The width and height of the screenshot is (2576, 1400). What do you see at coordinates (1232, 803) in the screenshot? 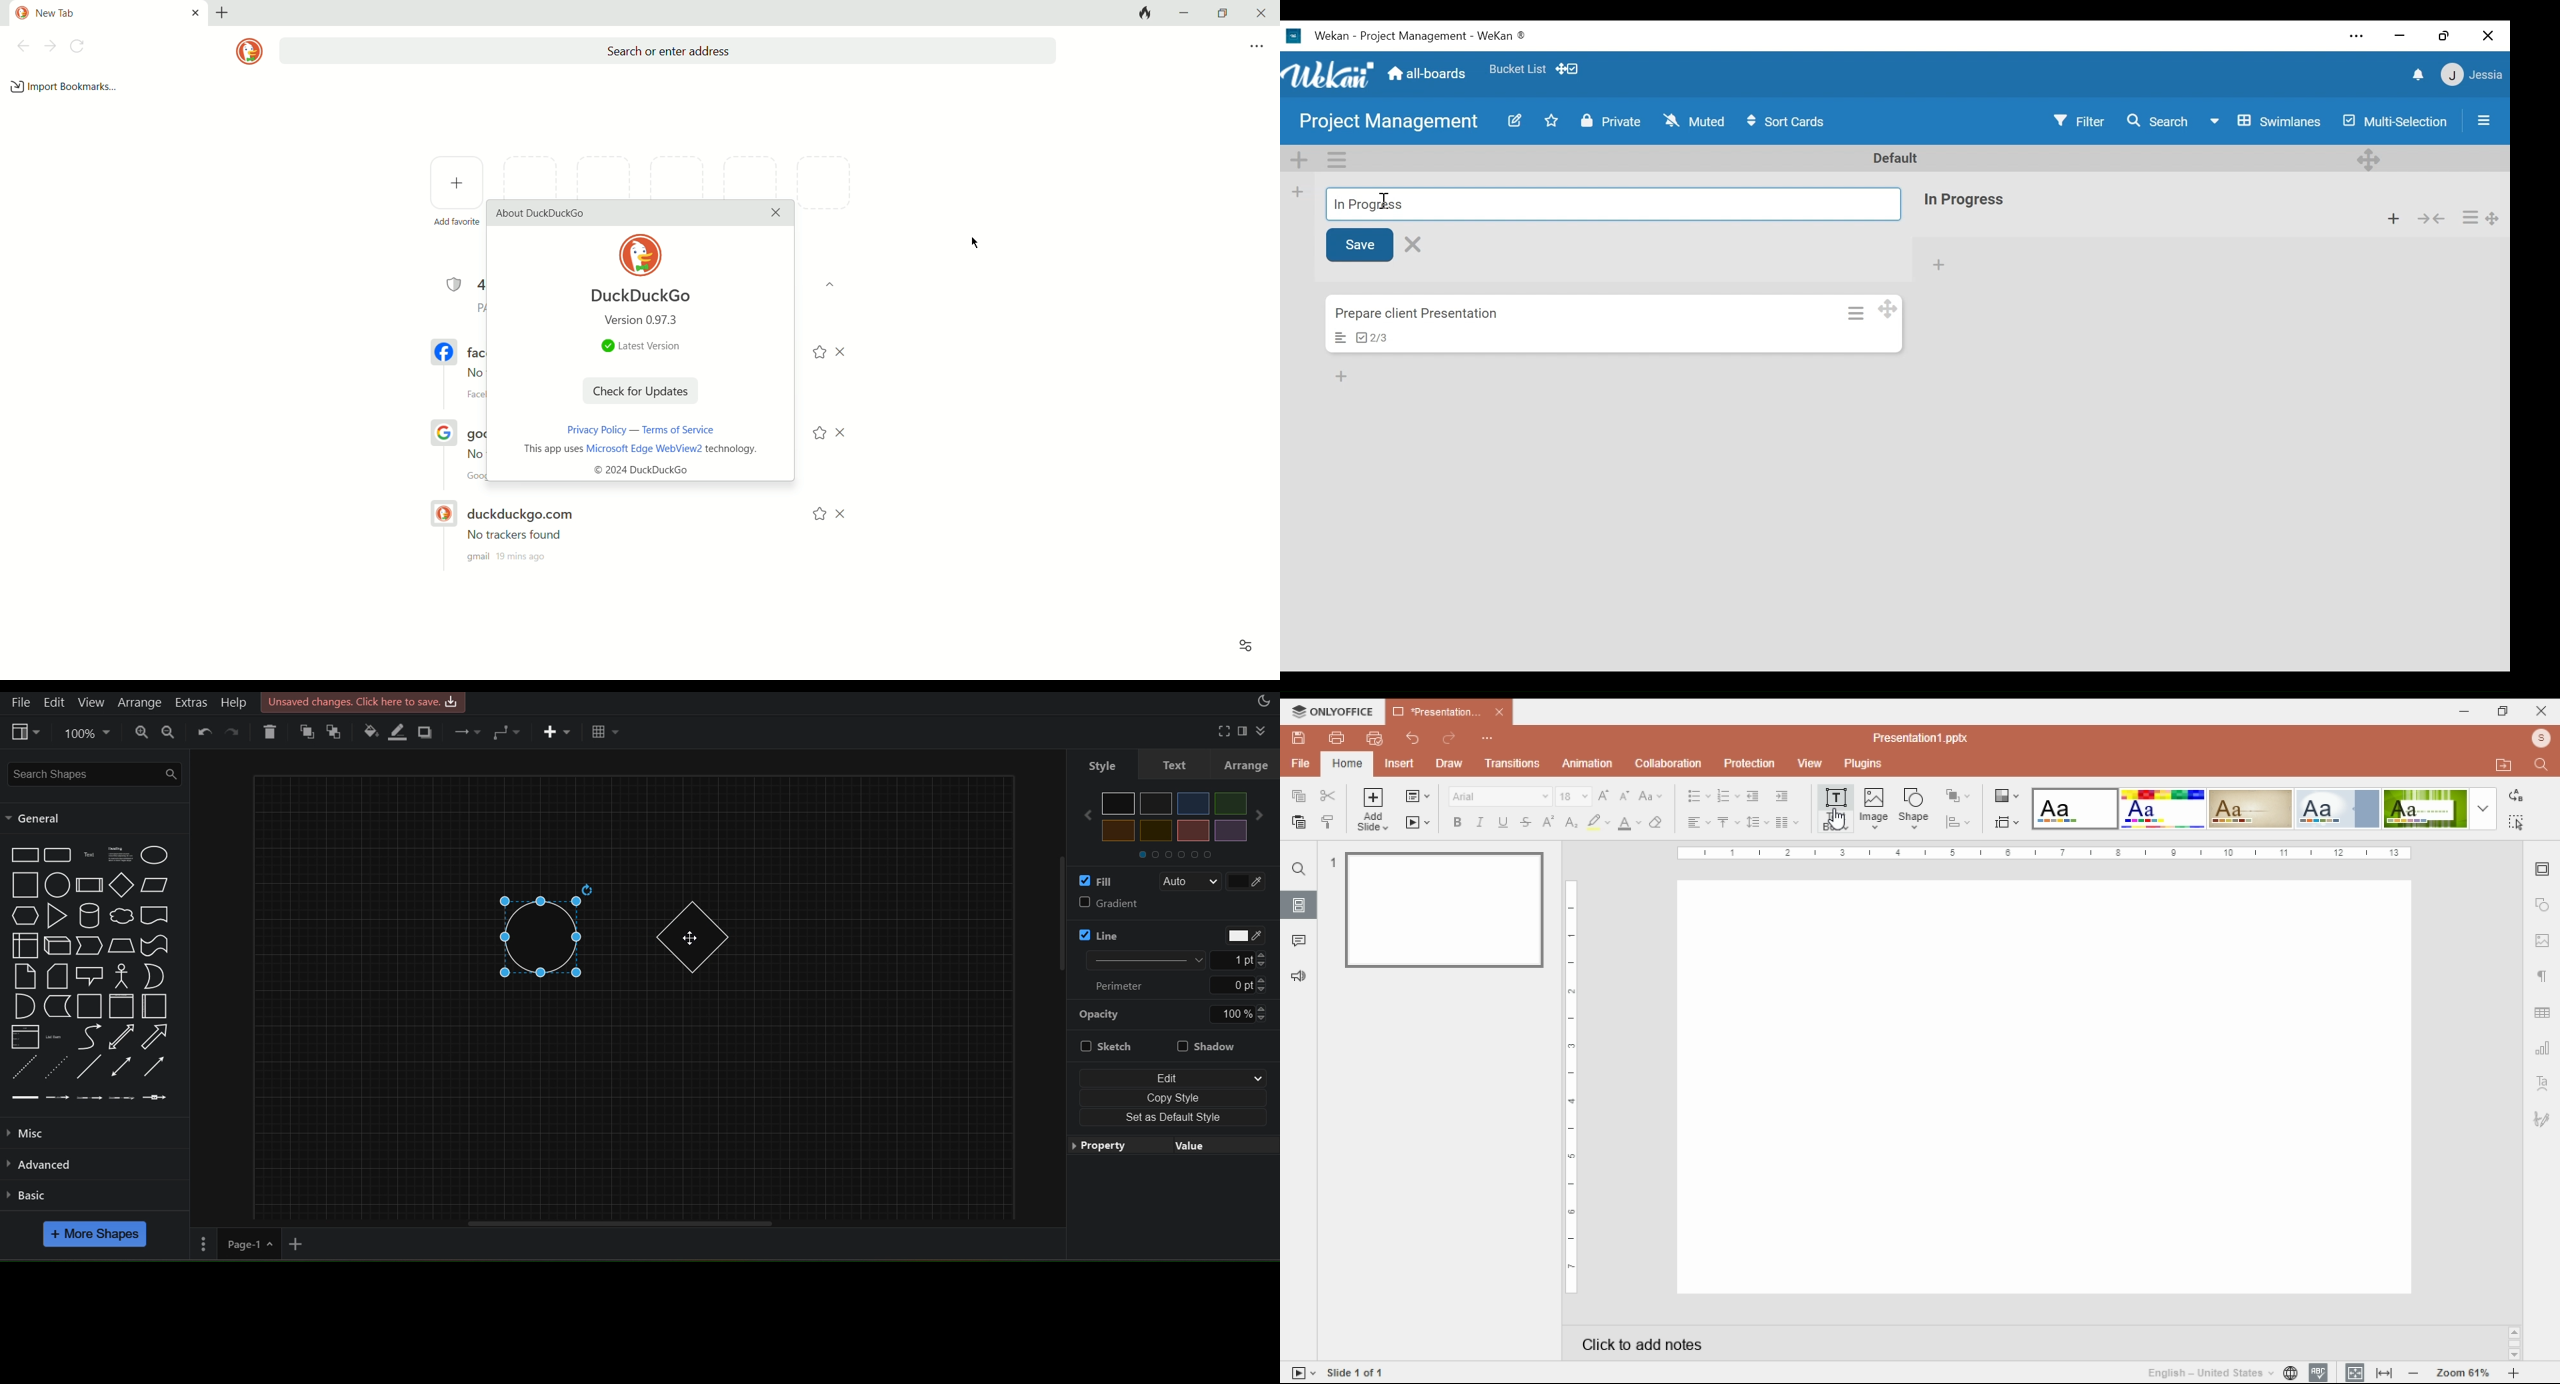
I see `` at bounding box center [1232, 803].